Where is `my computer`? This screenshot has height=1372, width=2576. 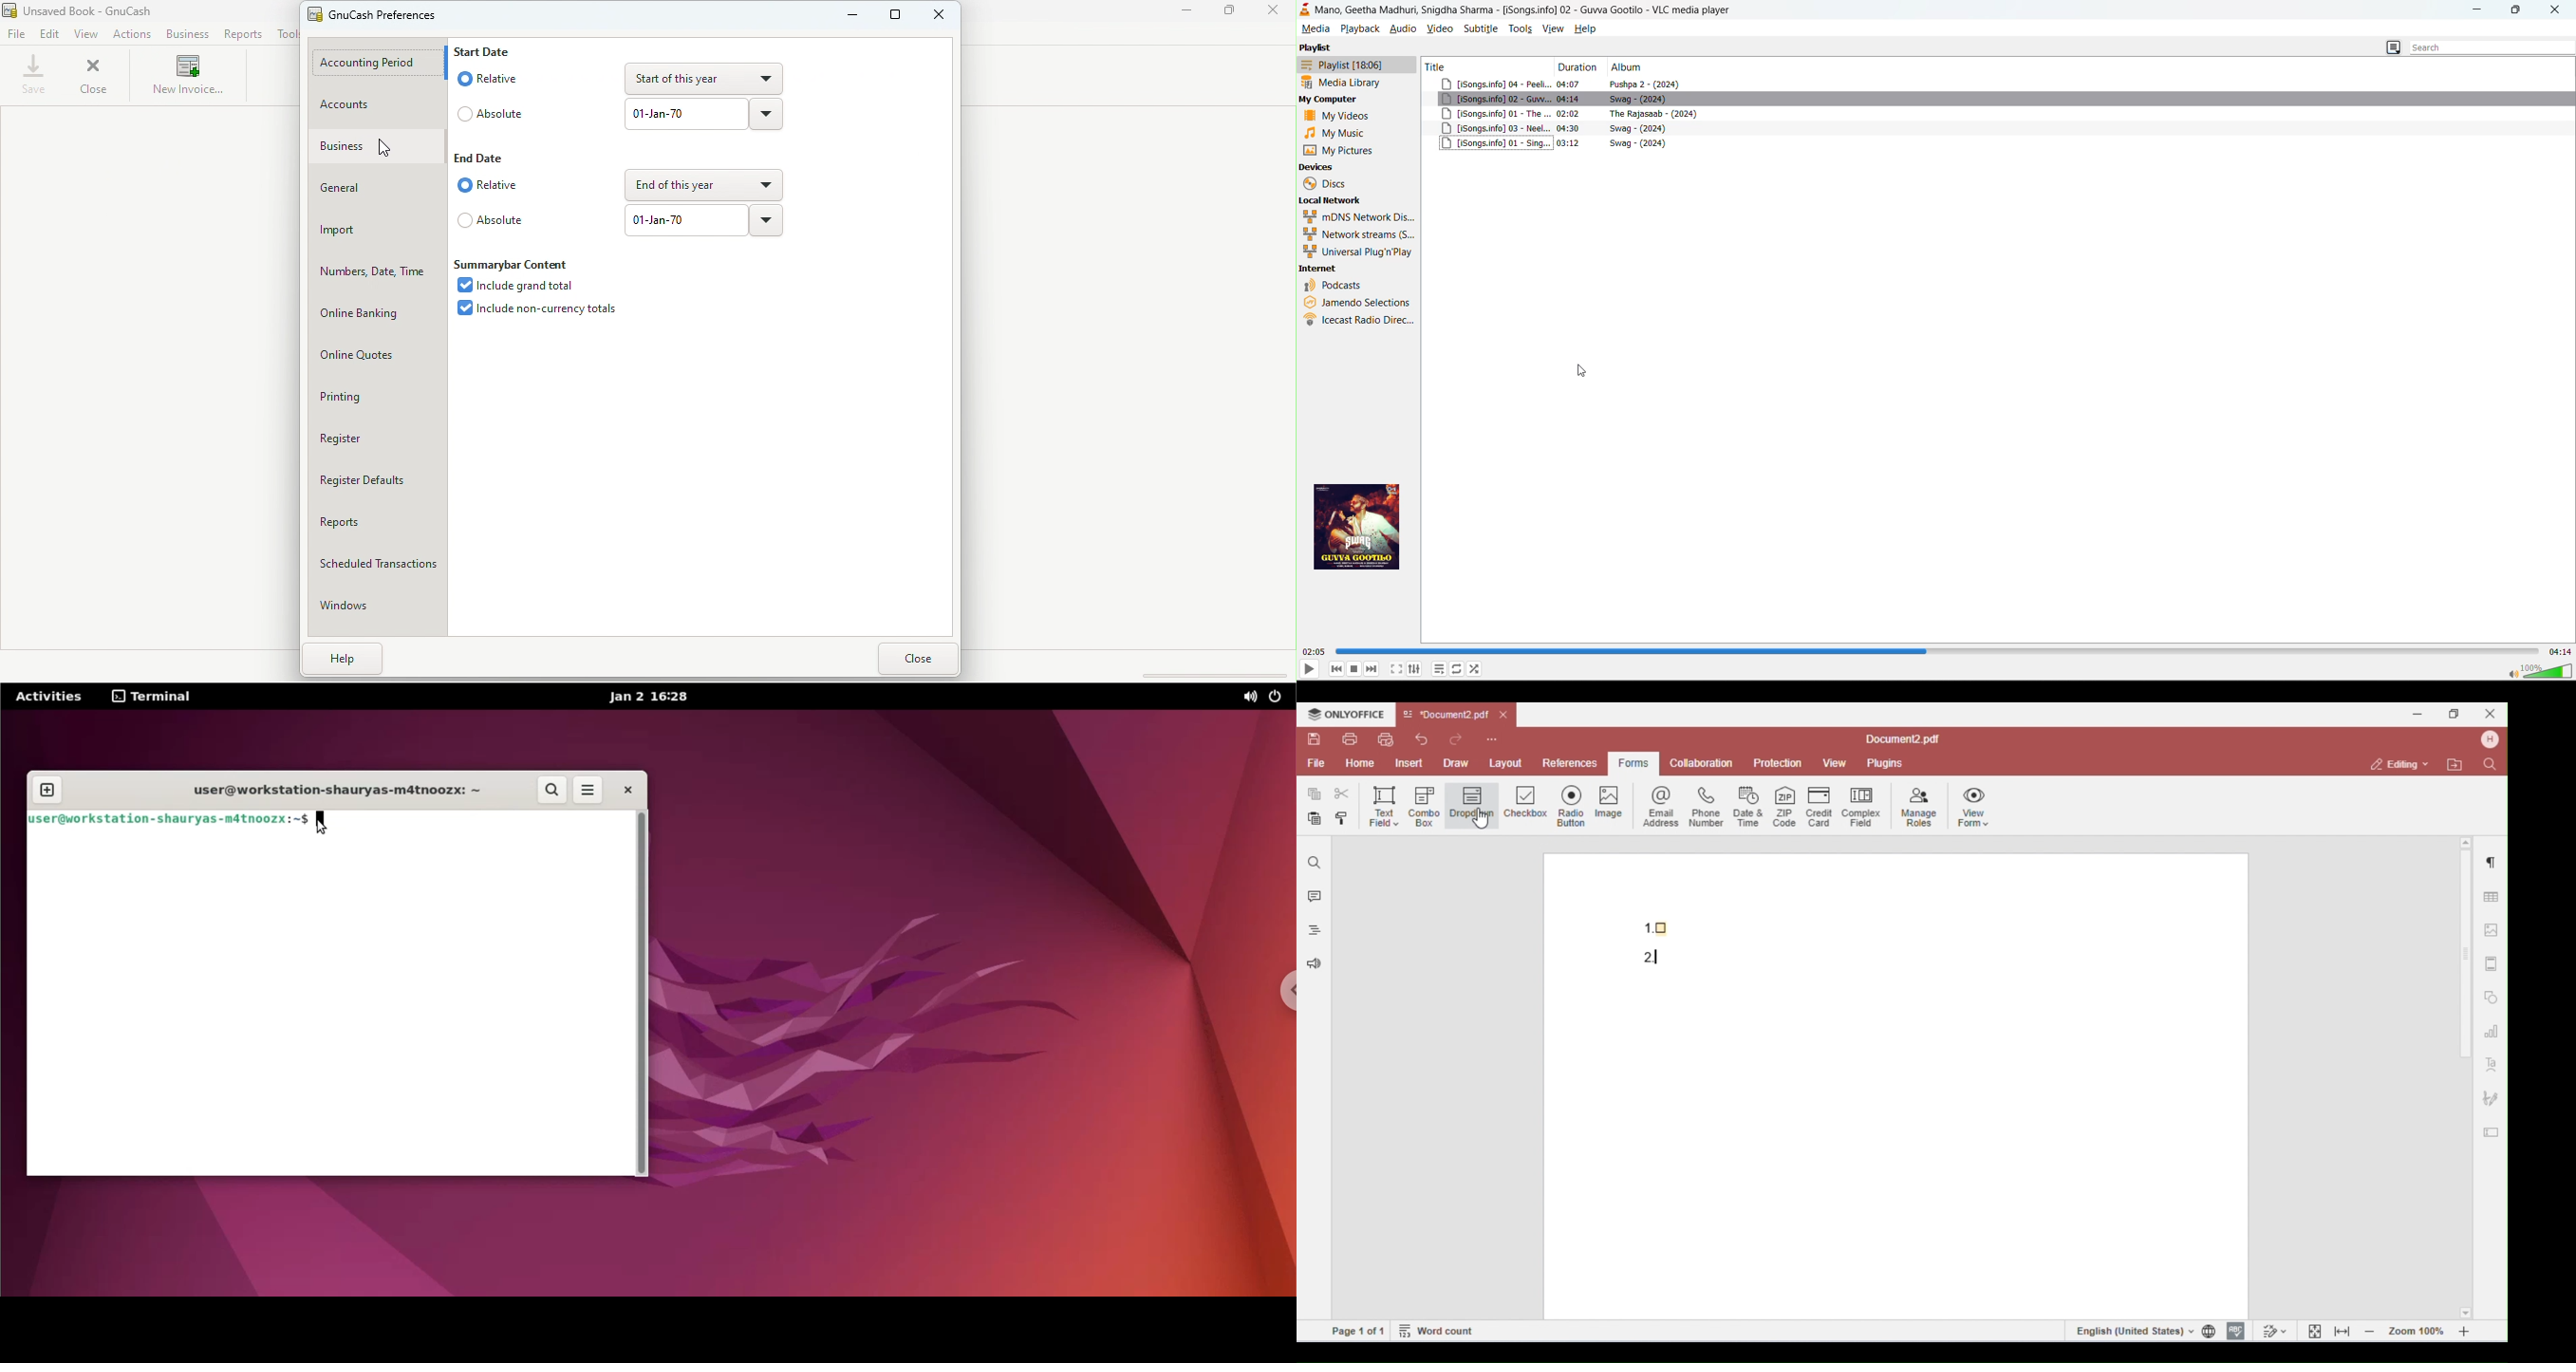 my computer is located at coordinates (1329, 99).